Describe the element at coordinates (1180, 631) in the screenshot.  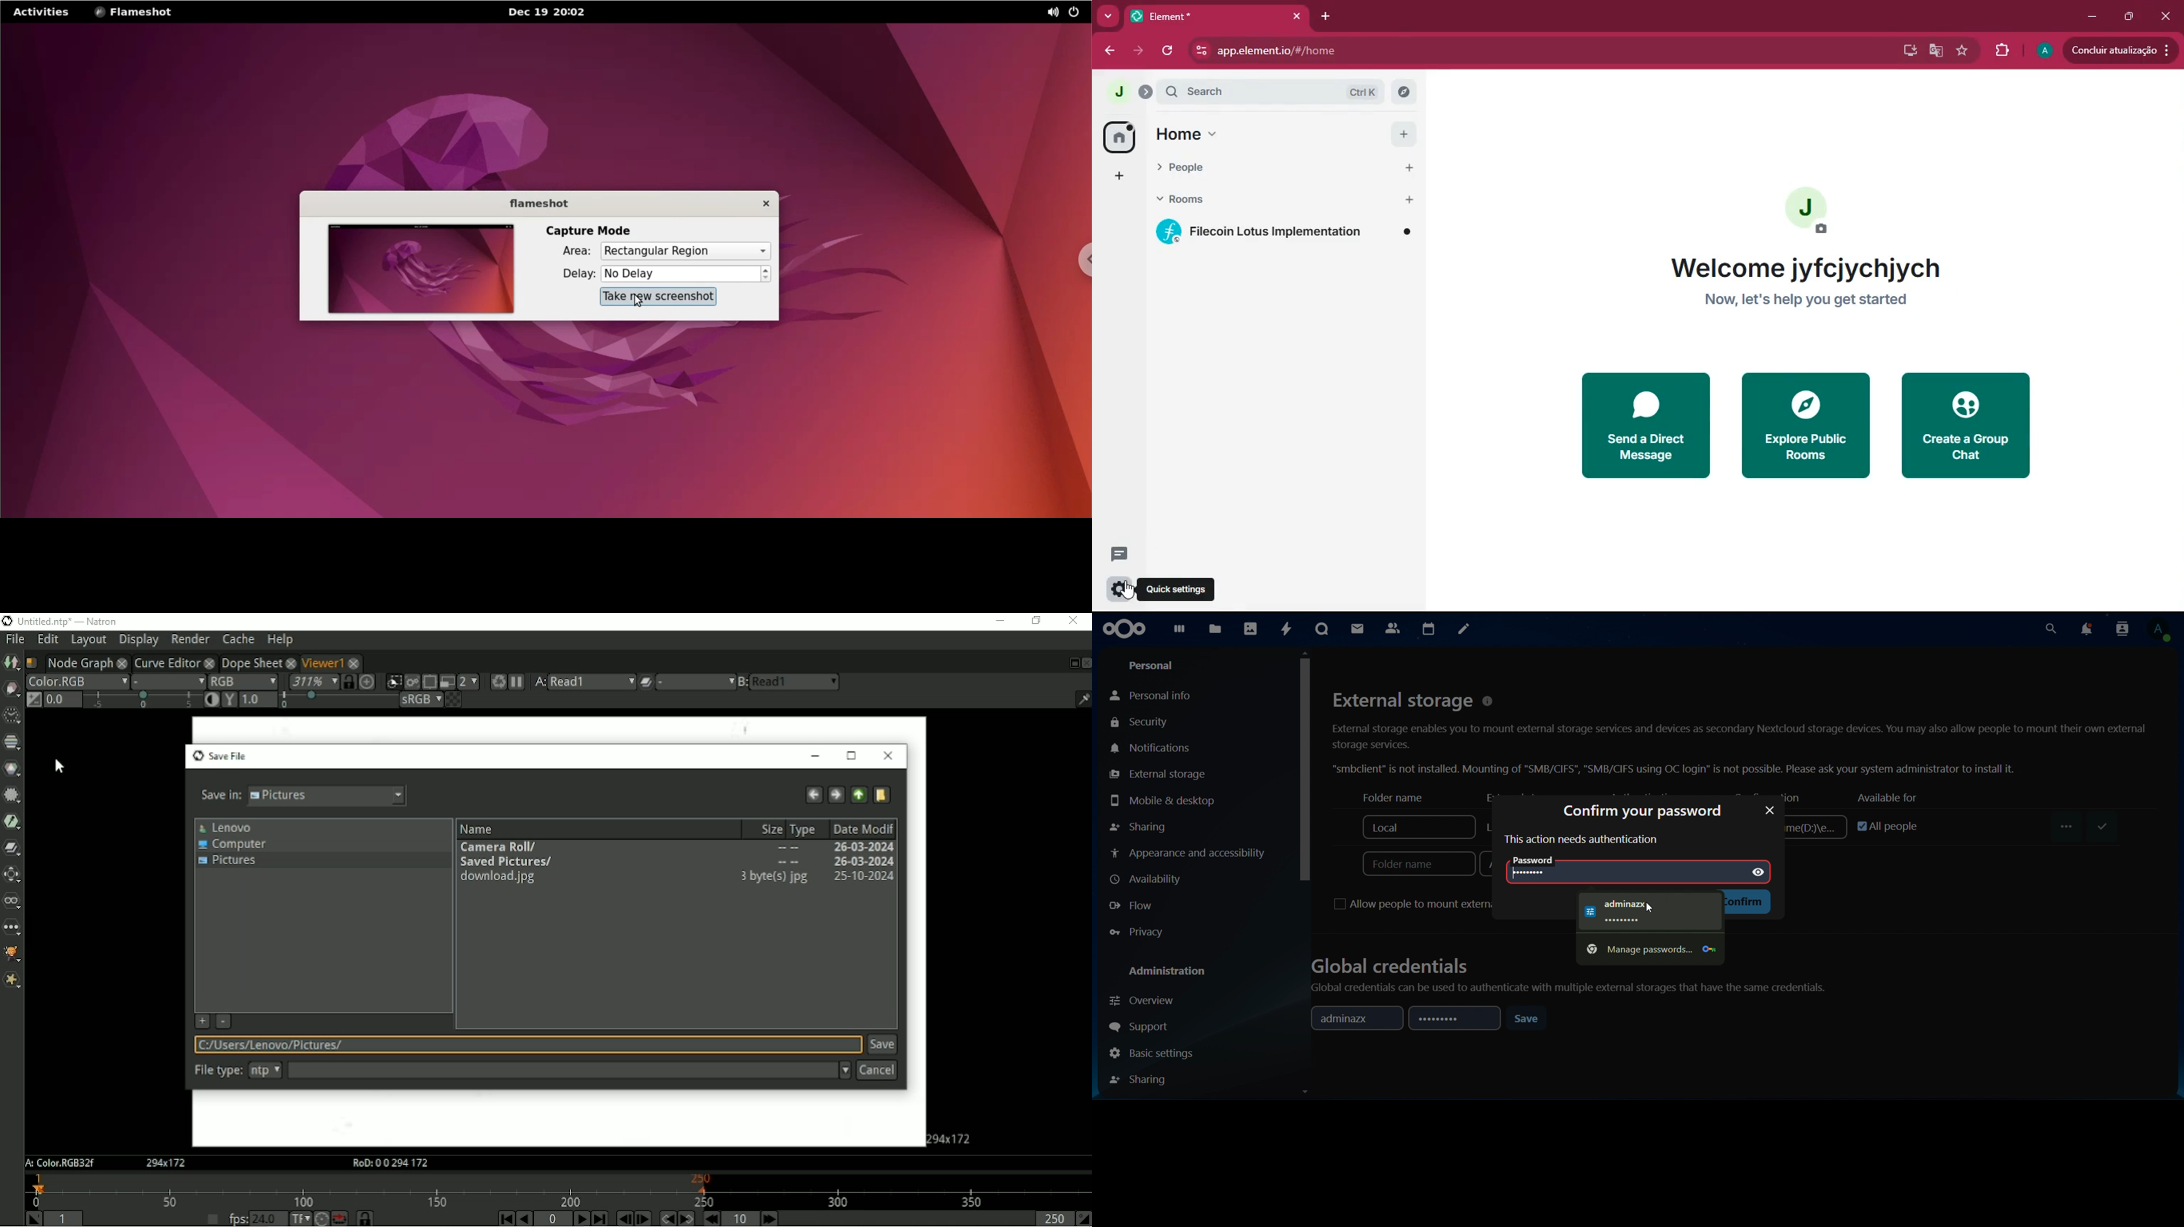
I see `dashboard` at that location.